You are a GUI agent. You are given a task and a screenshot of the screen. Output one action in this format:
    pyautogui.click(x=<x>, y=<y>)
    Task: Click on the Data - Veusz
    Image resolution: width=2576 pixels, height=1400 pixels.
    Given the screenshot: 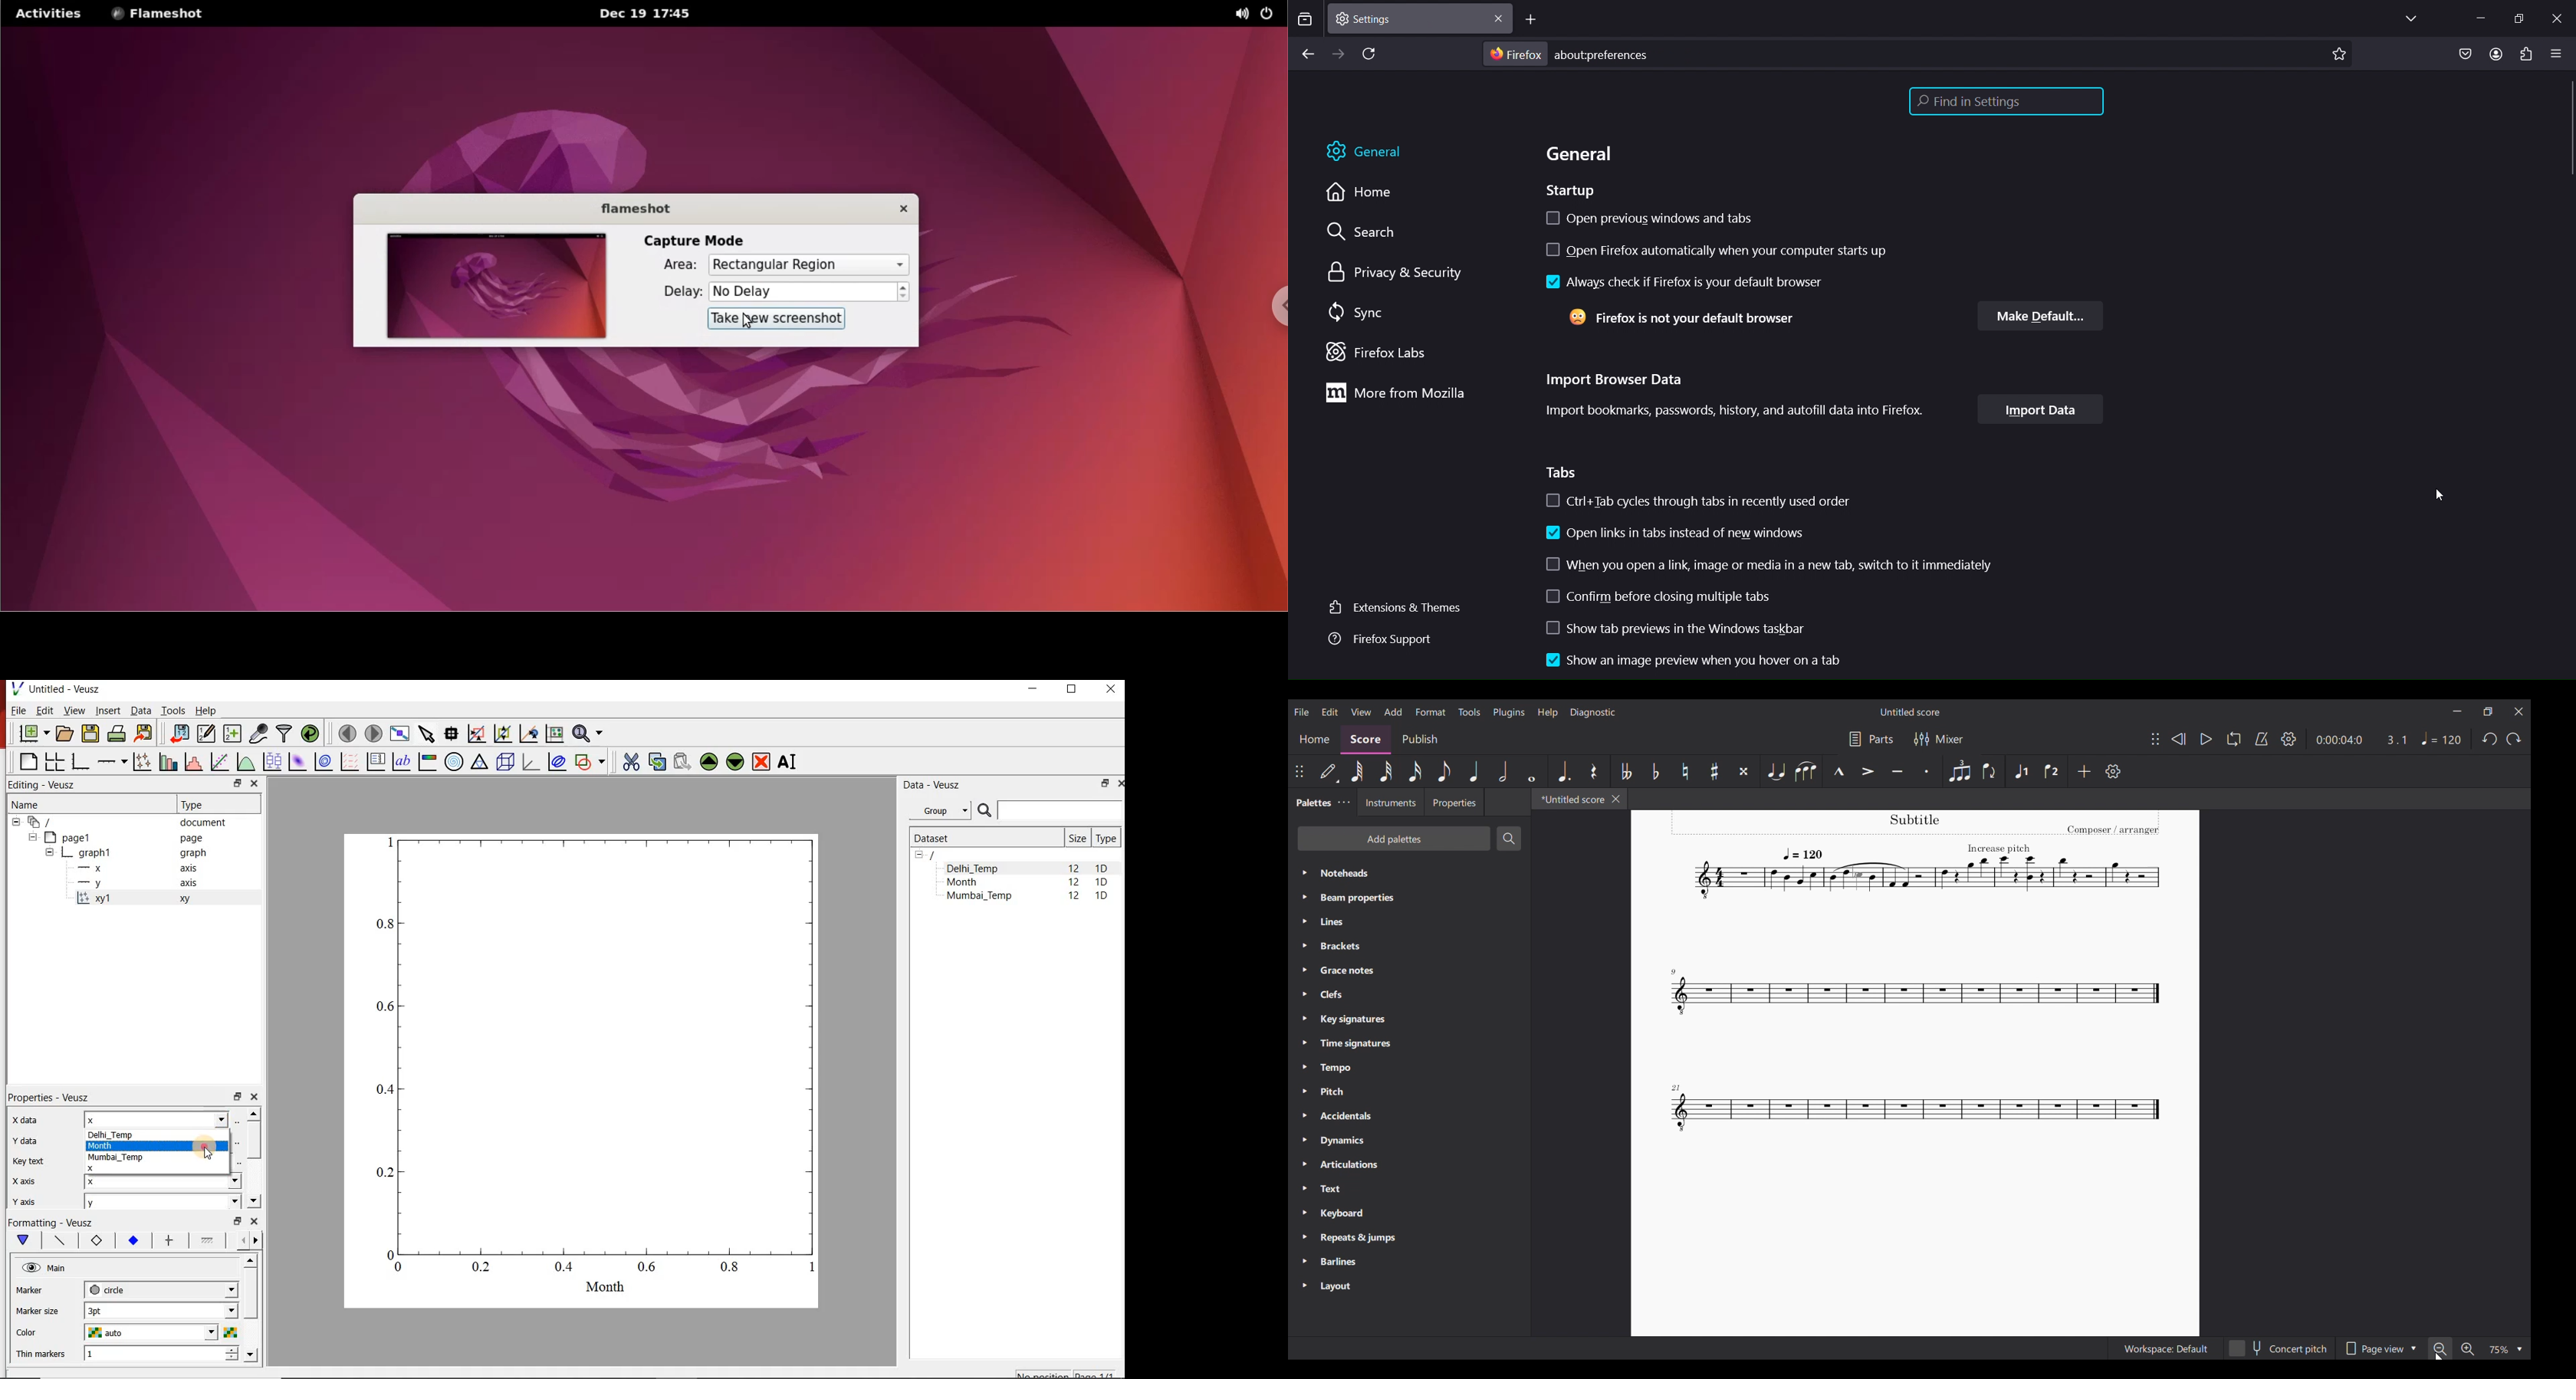 What is the action you would take?
    pyautogui.click(x=934, y=785)
    